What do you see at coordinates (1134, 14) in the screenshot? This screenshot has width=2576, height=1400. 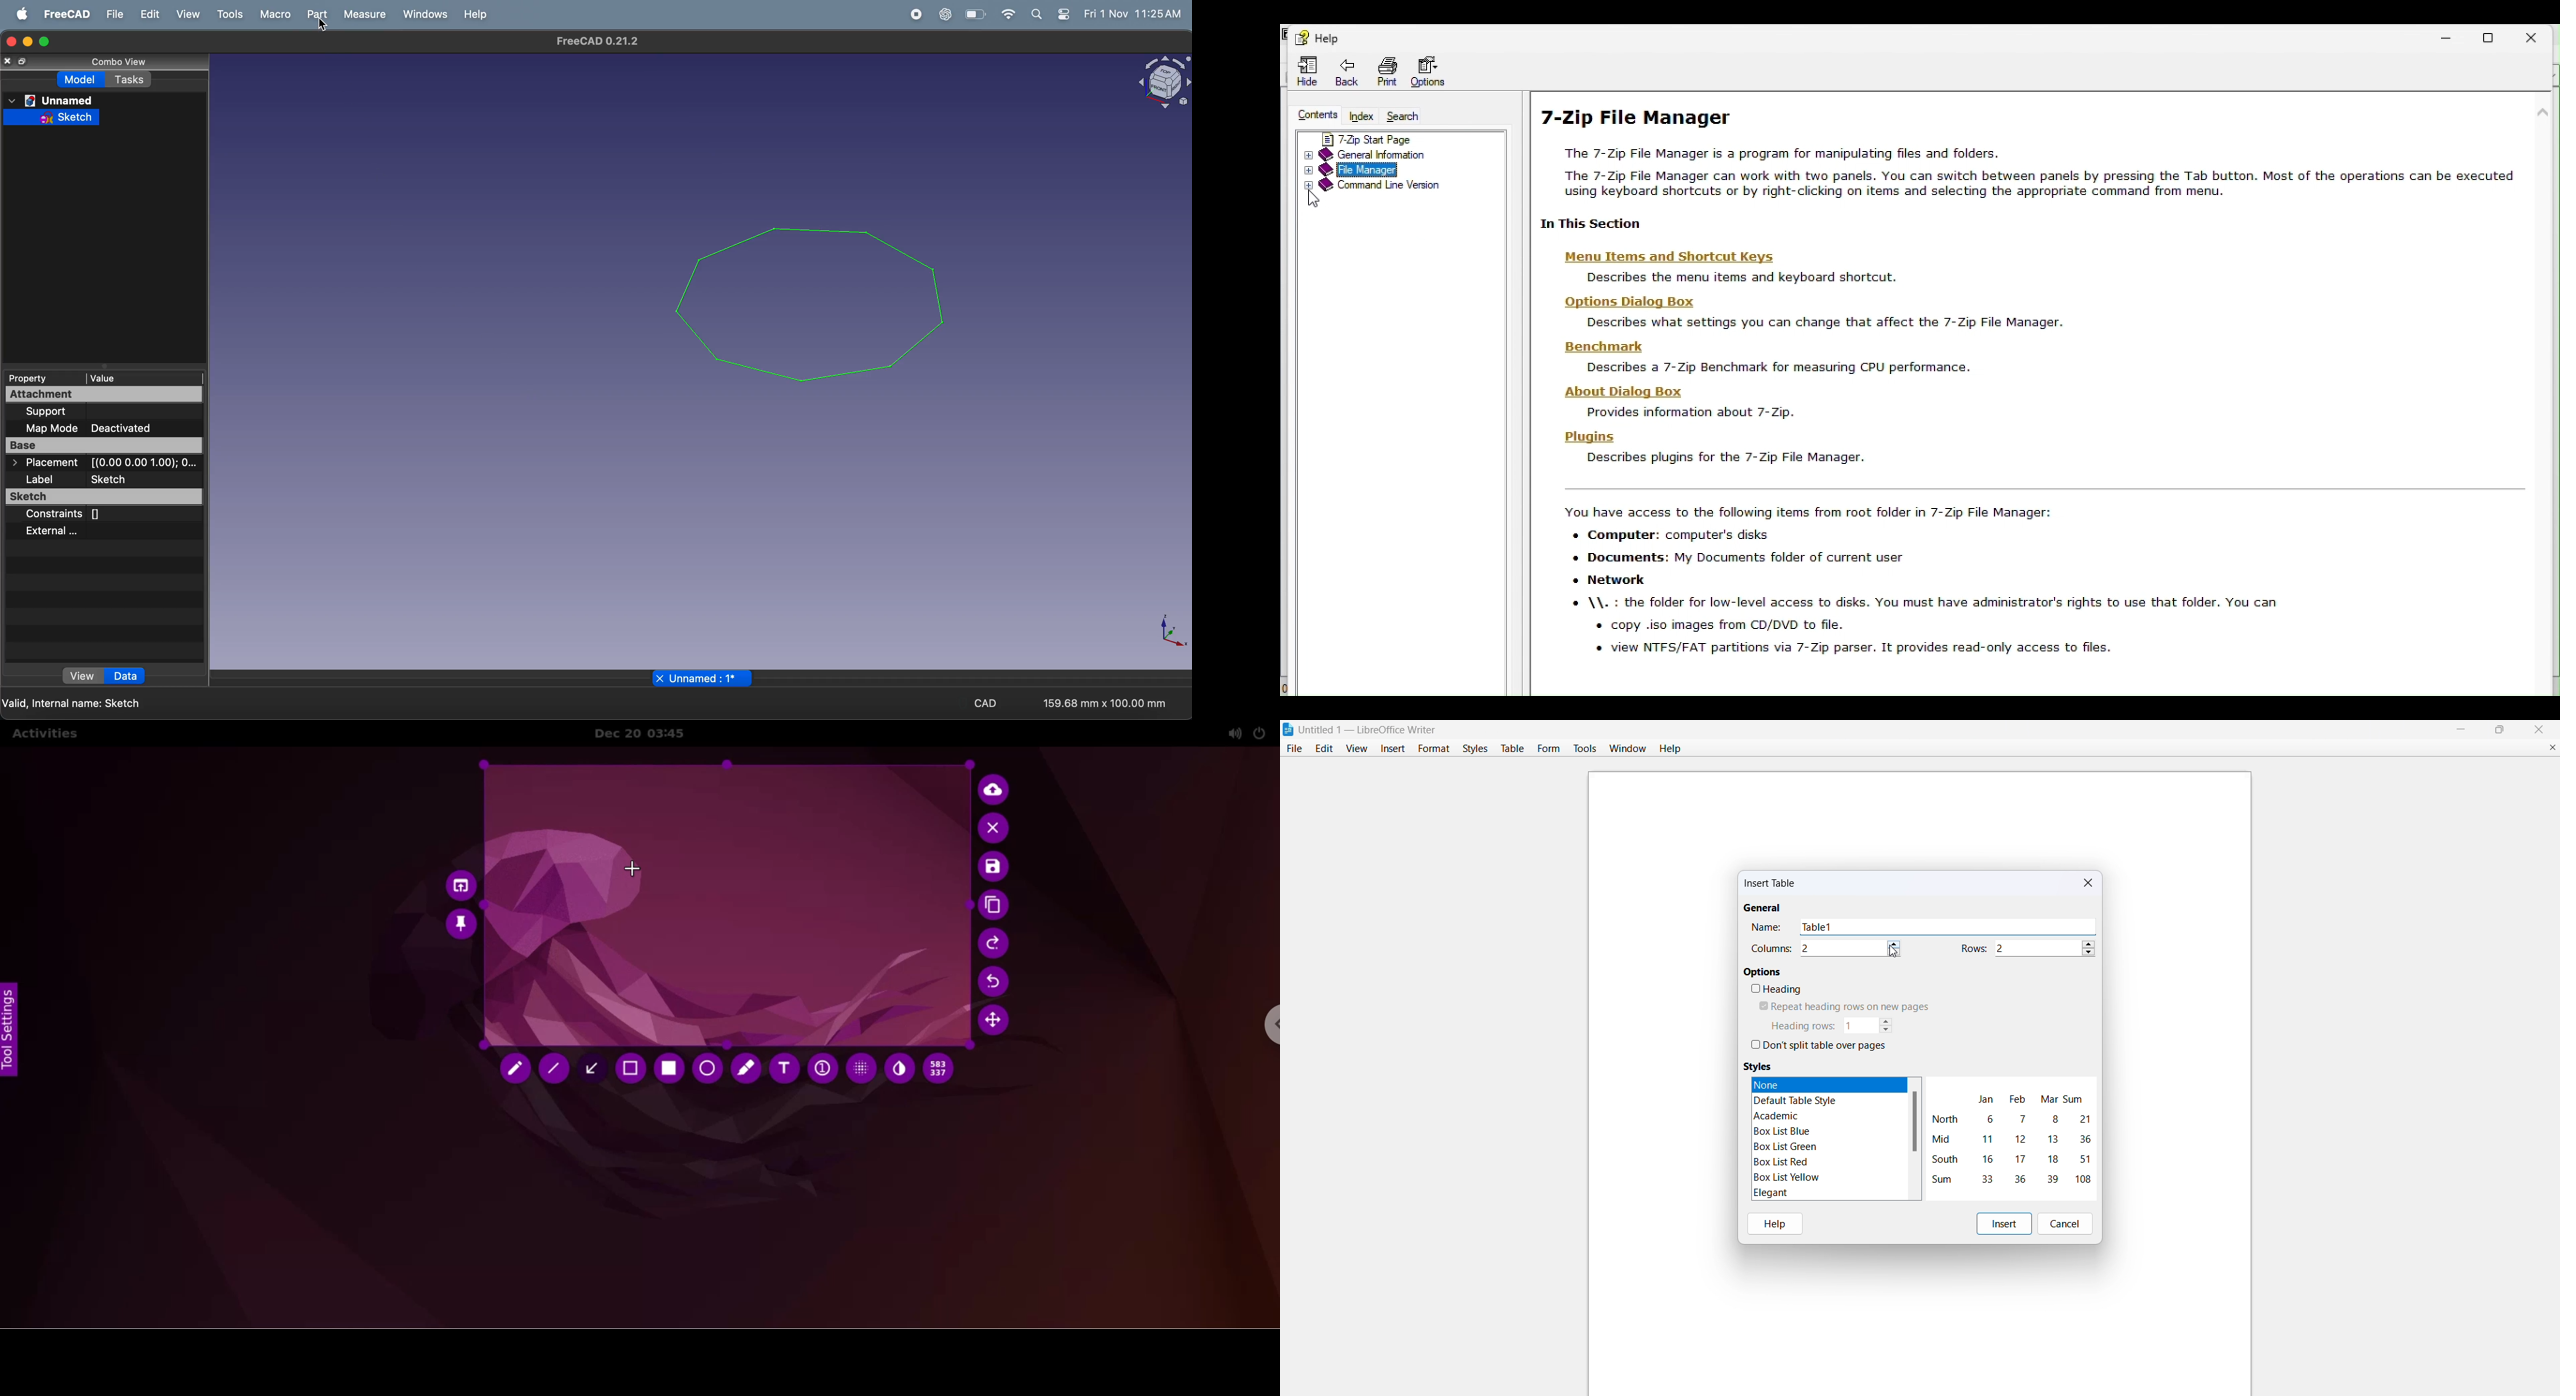 I see `Fri 1 Nov 11:25 AM` at bounding box center [1134, 14].